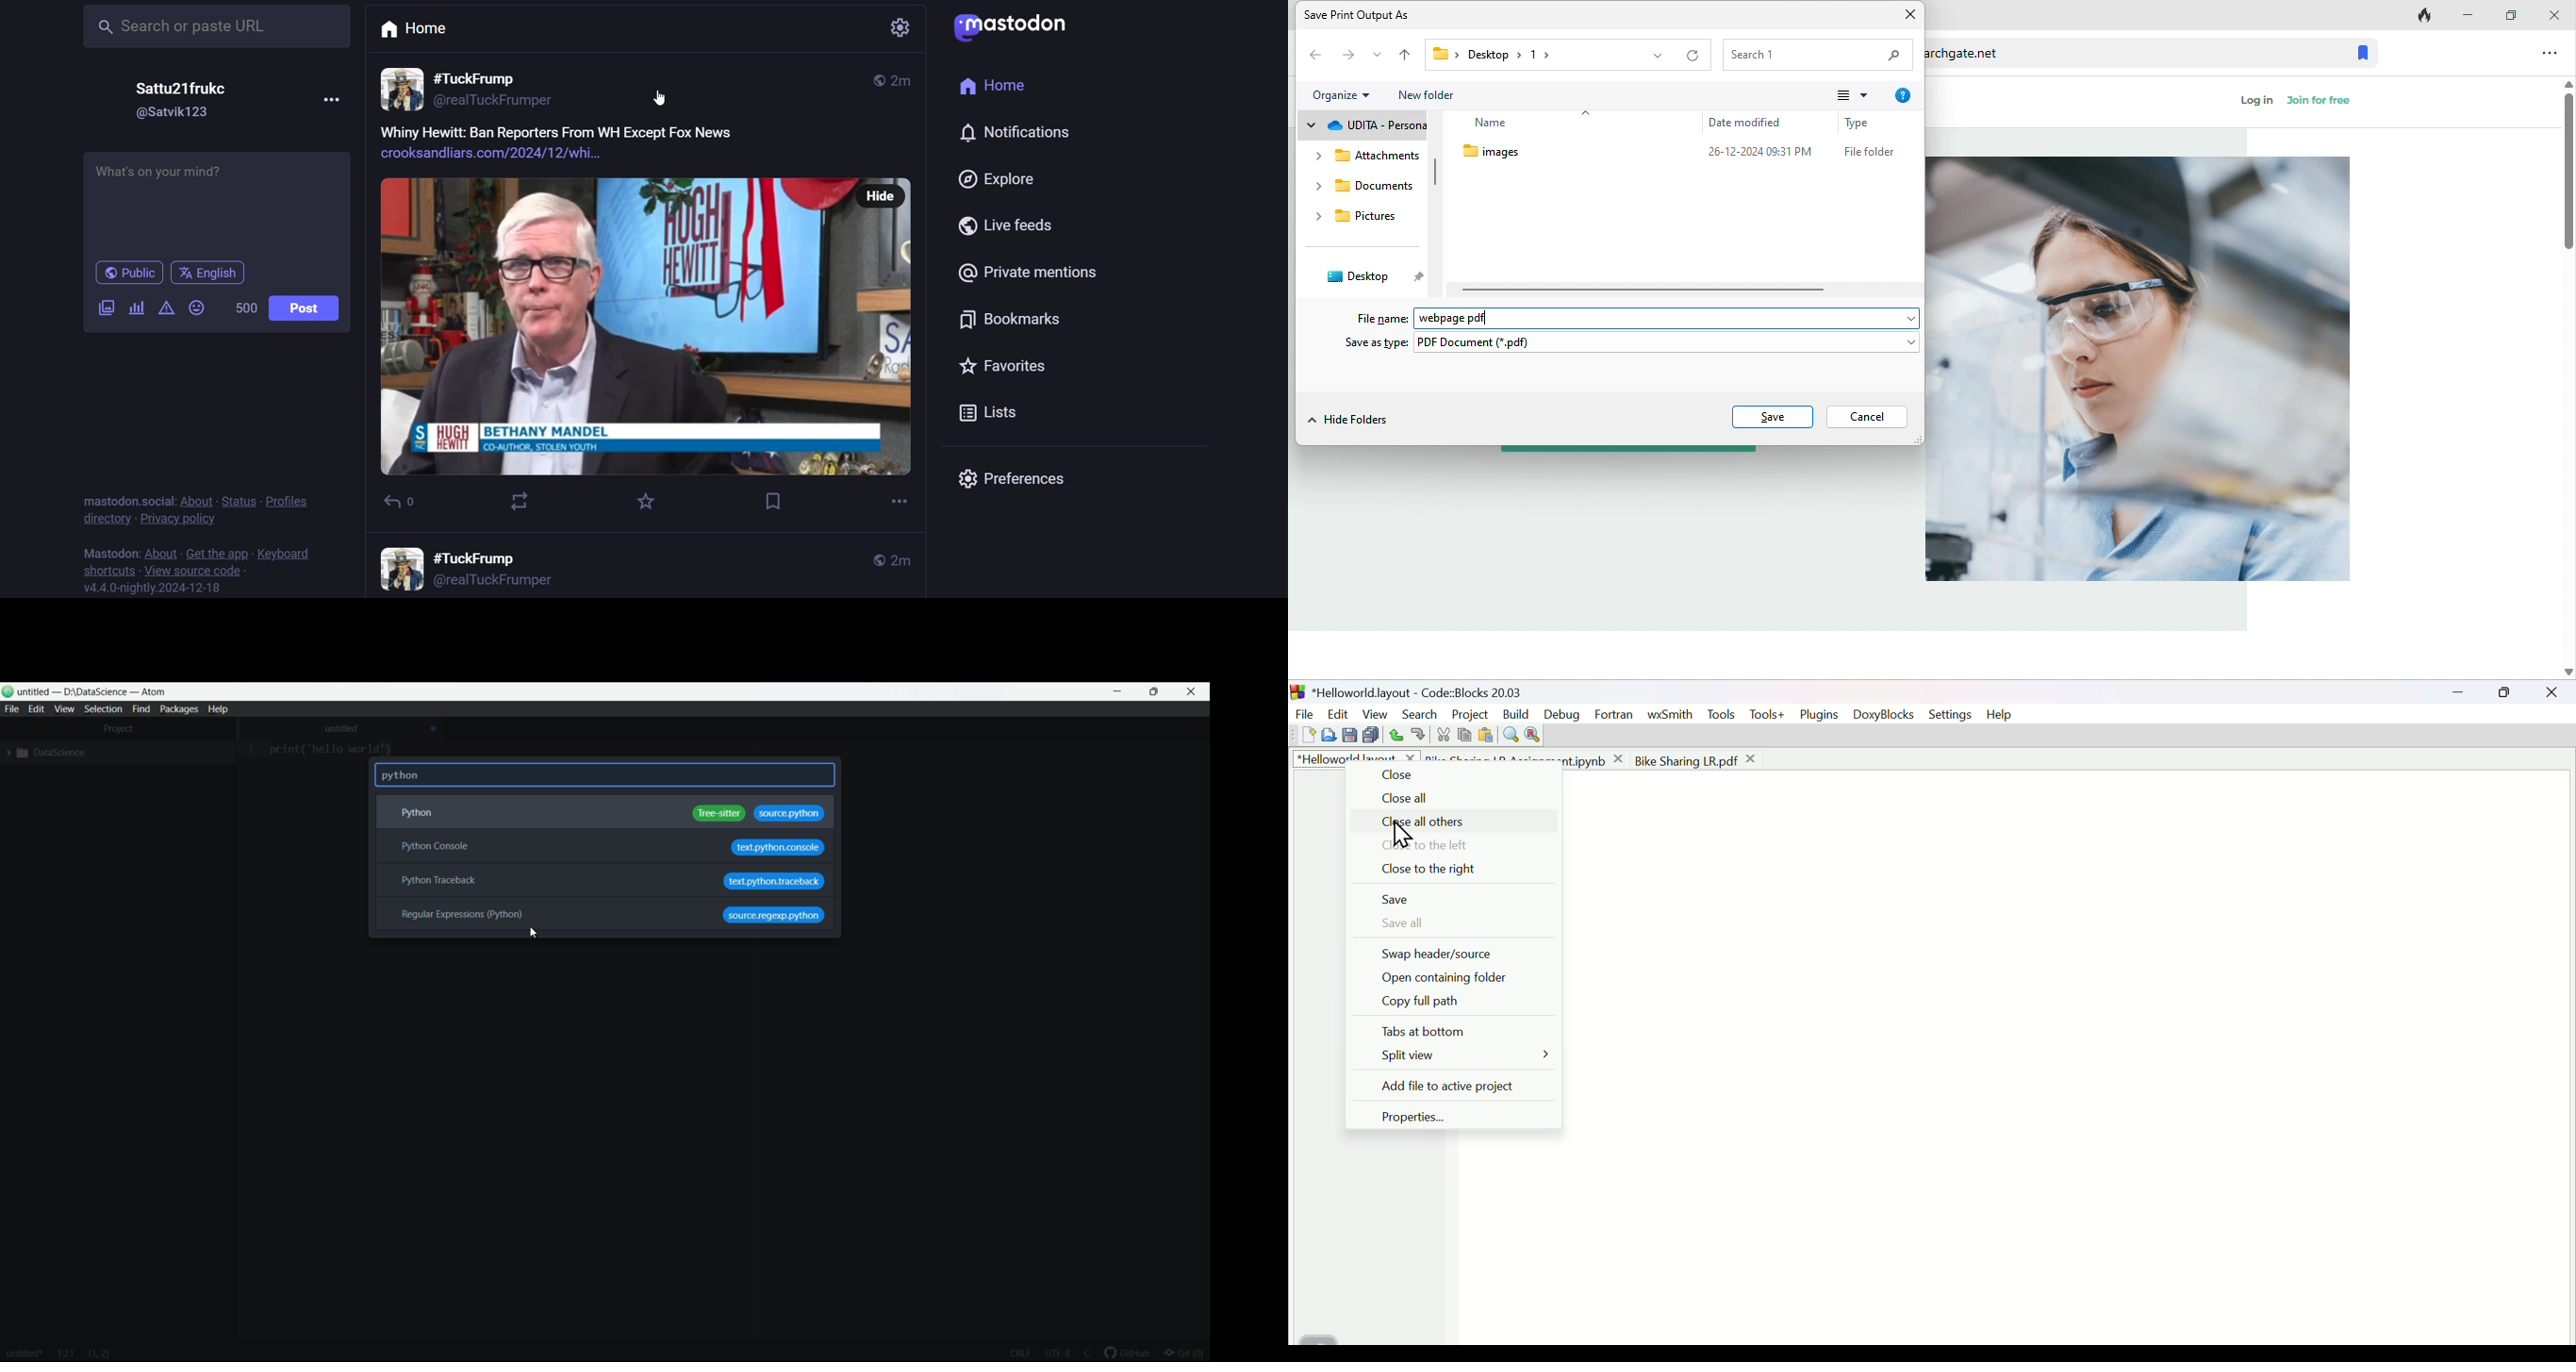 The image size is (2576, 1372). What do you see at coordinates (399, 89) in the screenshot?
I see `profile picture` at bounding box center [399, 89].